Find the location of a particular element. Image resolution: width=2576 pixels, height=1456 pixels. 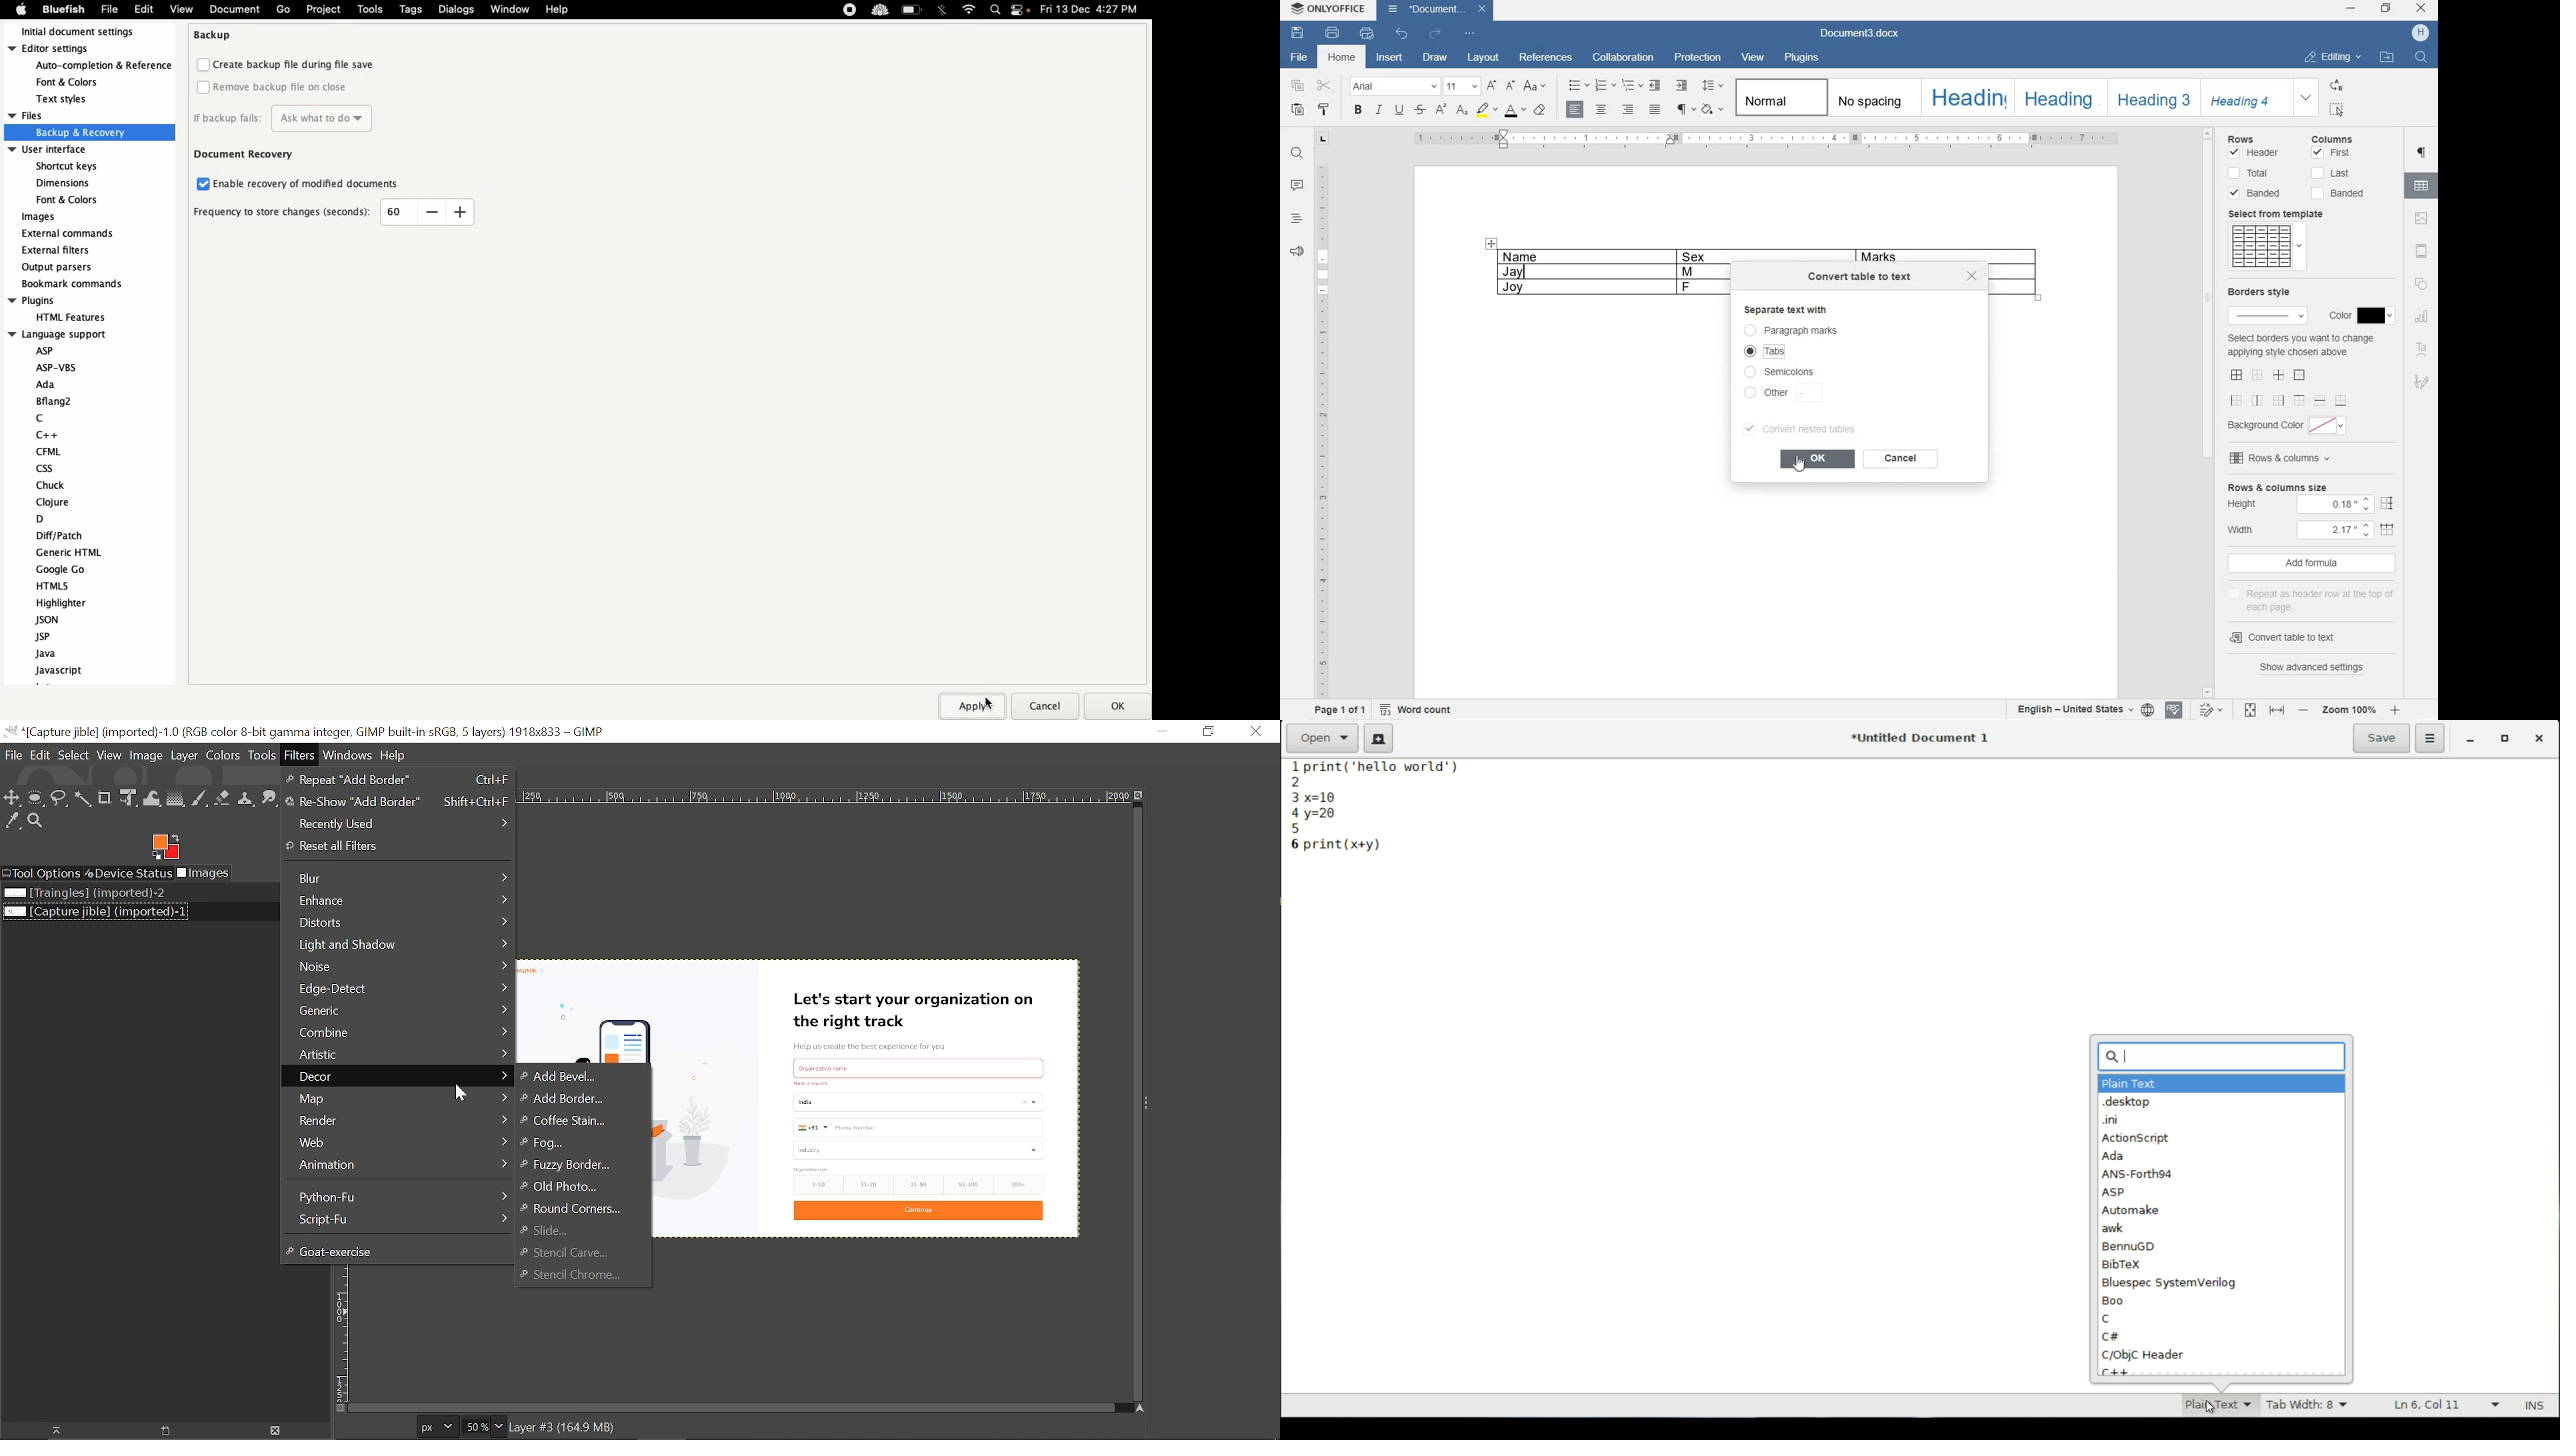

Wrap text tool is located at coordinates (152, 798).